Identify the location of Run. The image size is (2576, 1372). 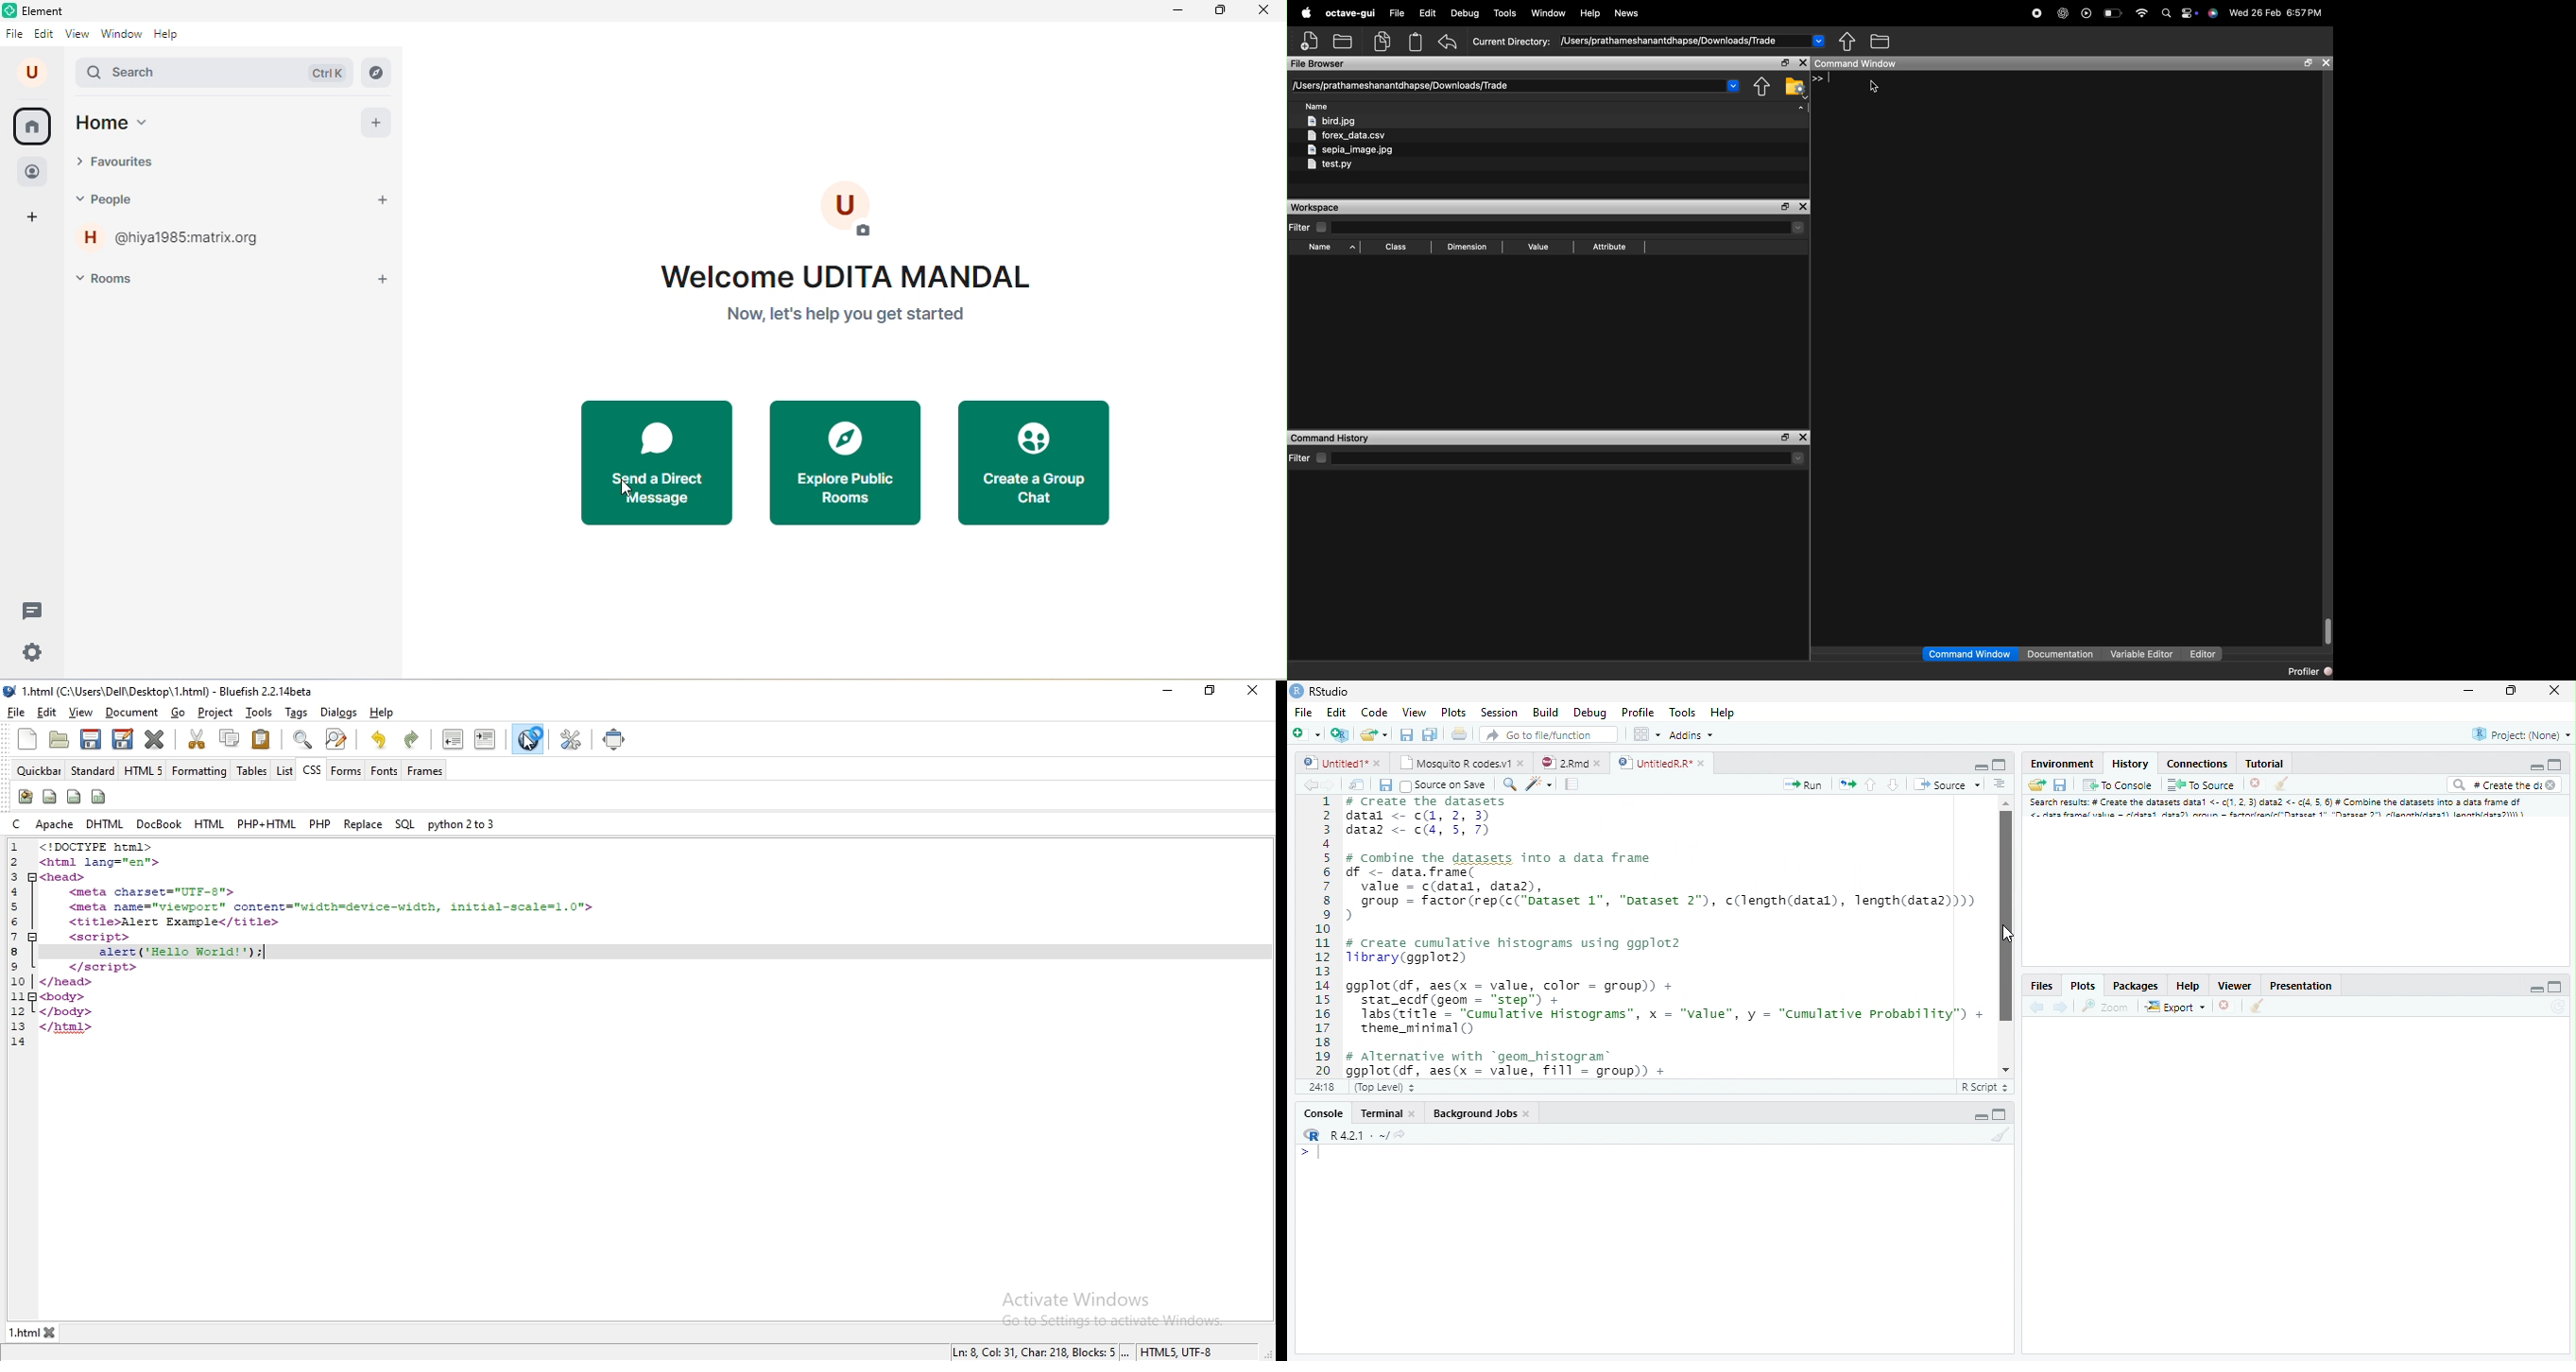
(1803, 784).